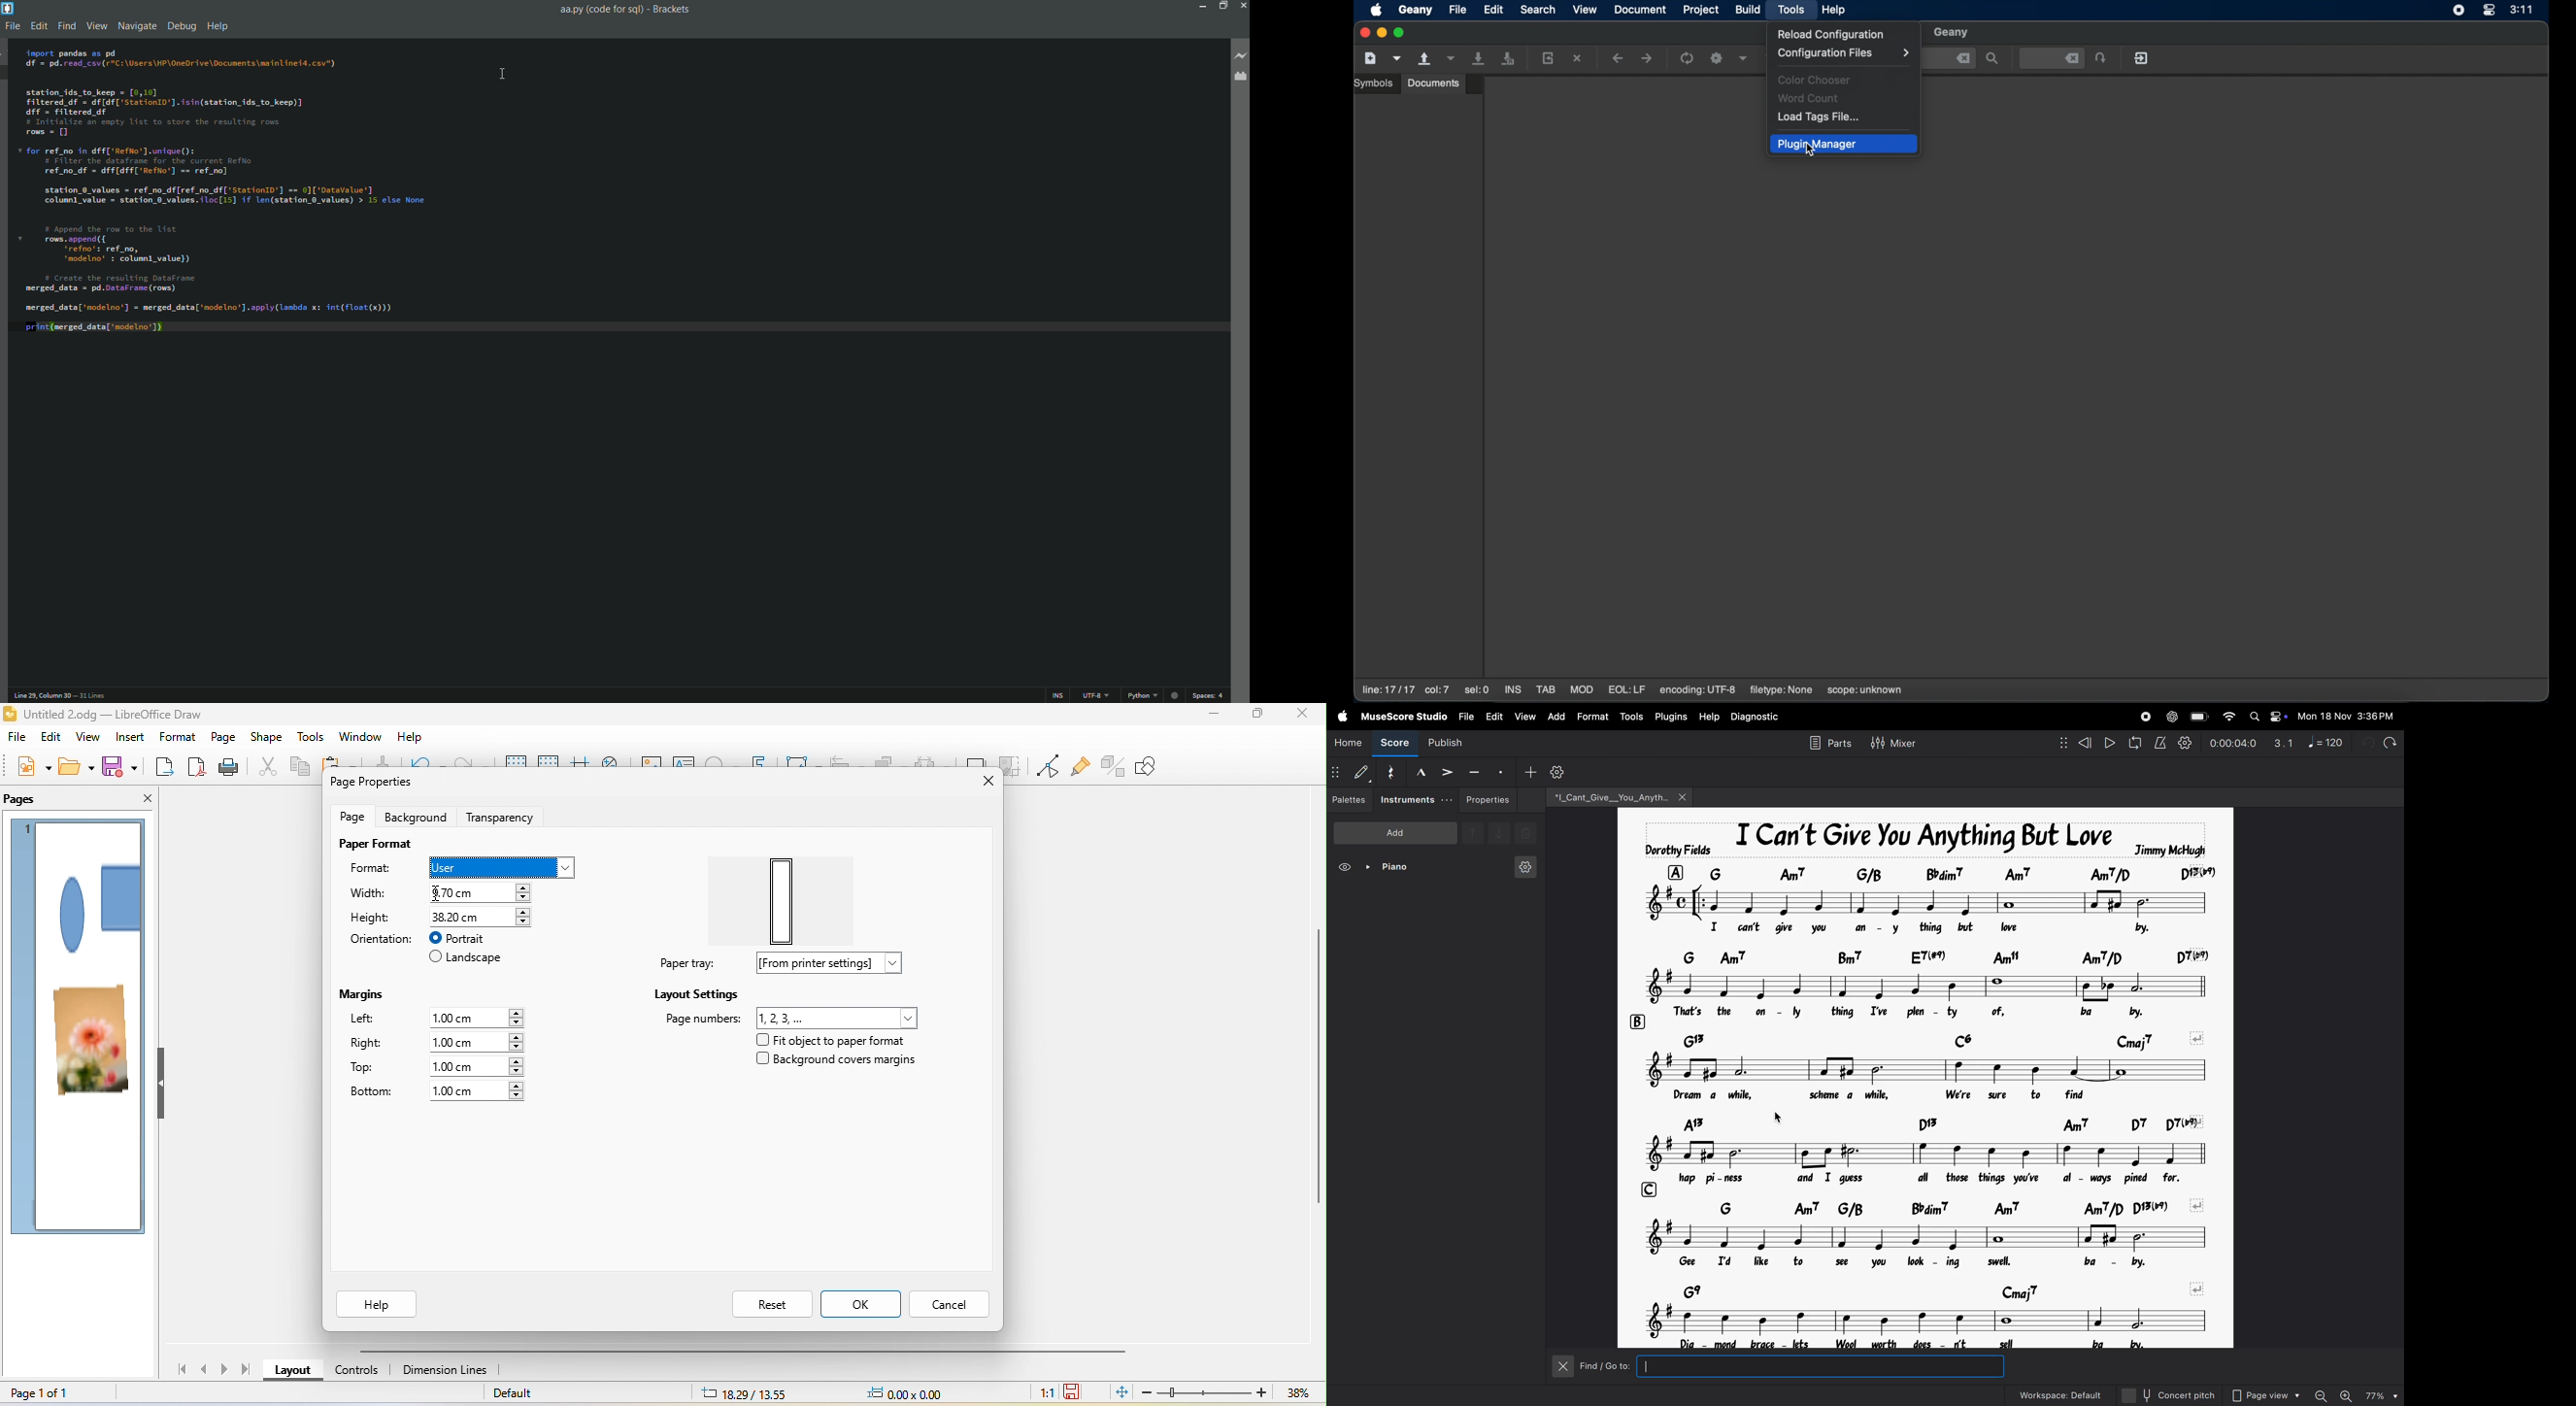  Describe the element at coordinates (1352, 771) in the screenshot. I see ` default` at that location.